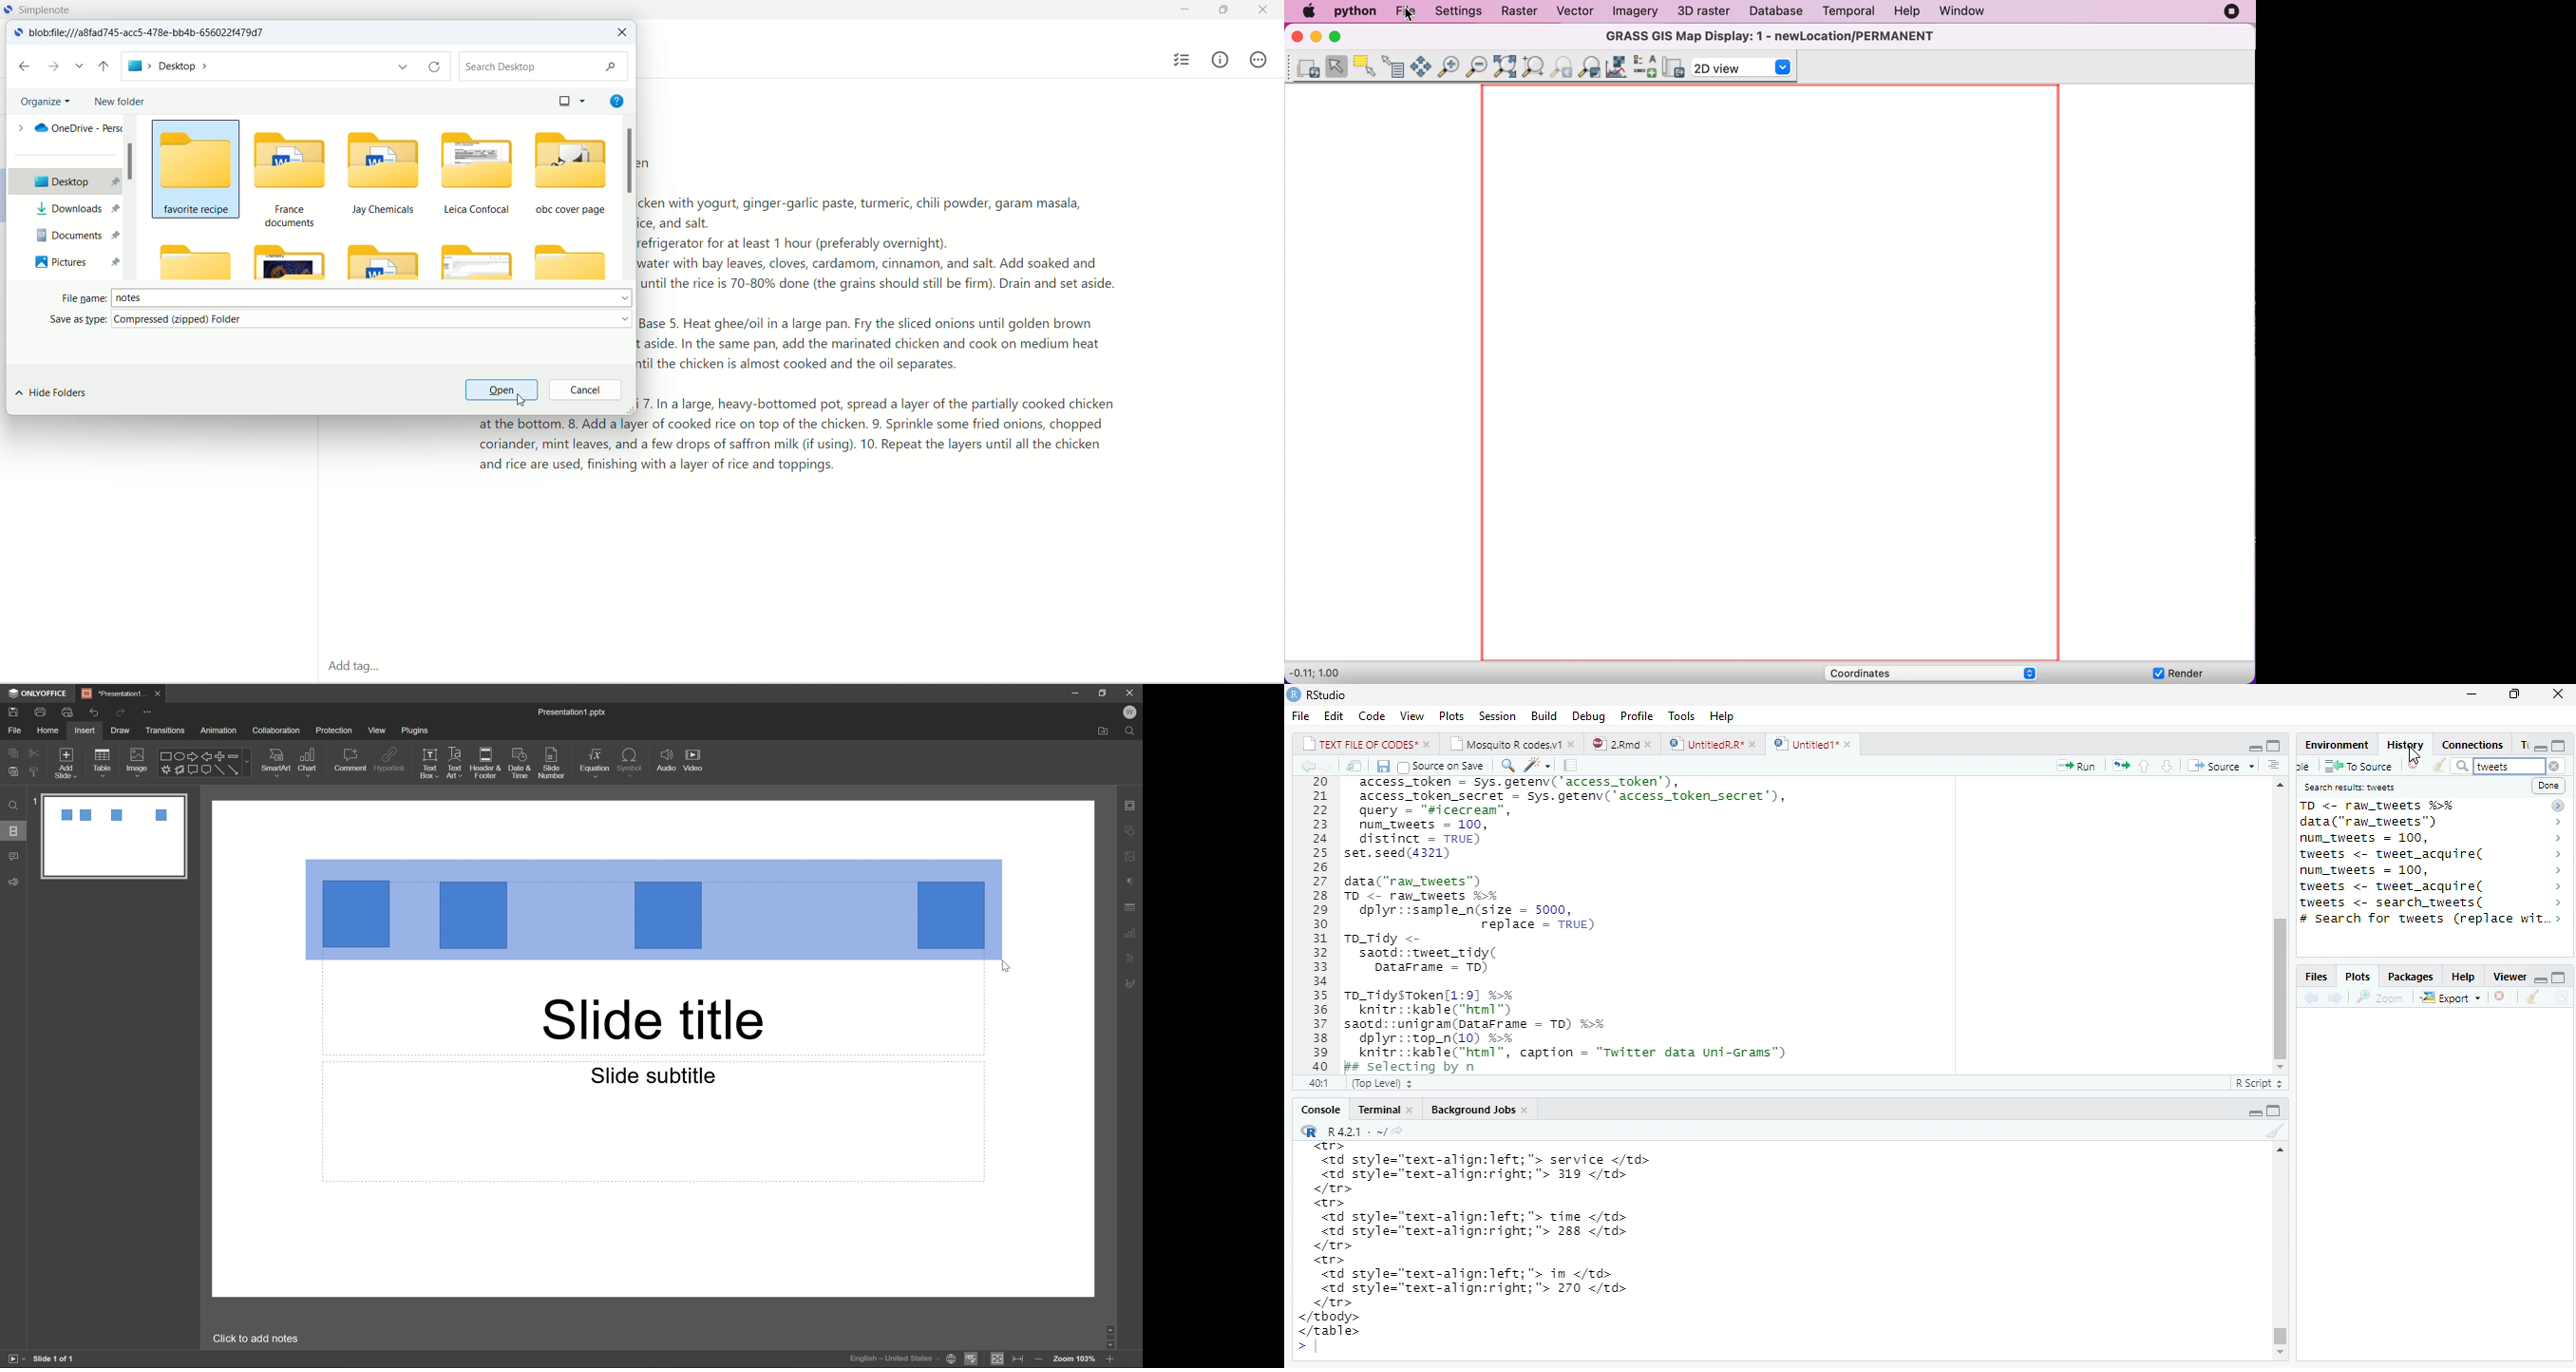 The height and width of the screenshot is (1372, 2576). What do you see at coordinates (2266, 1109) in the screenshot?
I see `minimize/maxiize` at bounding box center [2266, 1109].